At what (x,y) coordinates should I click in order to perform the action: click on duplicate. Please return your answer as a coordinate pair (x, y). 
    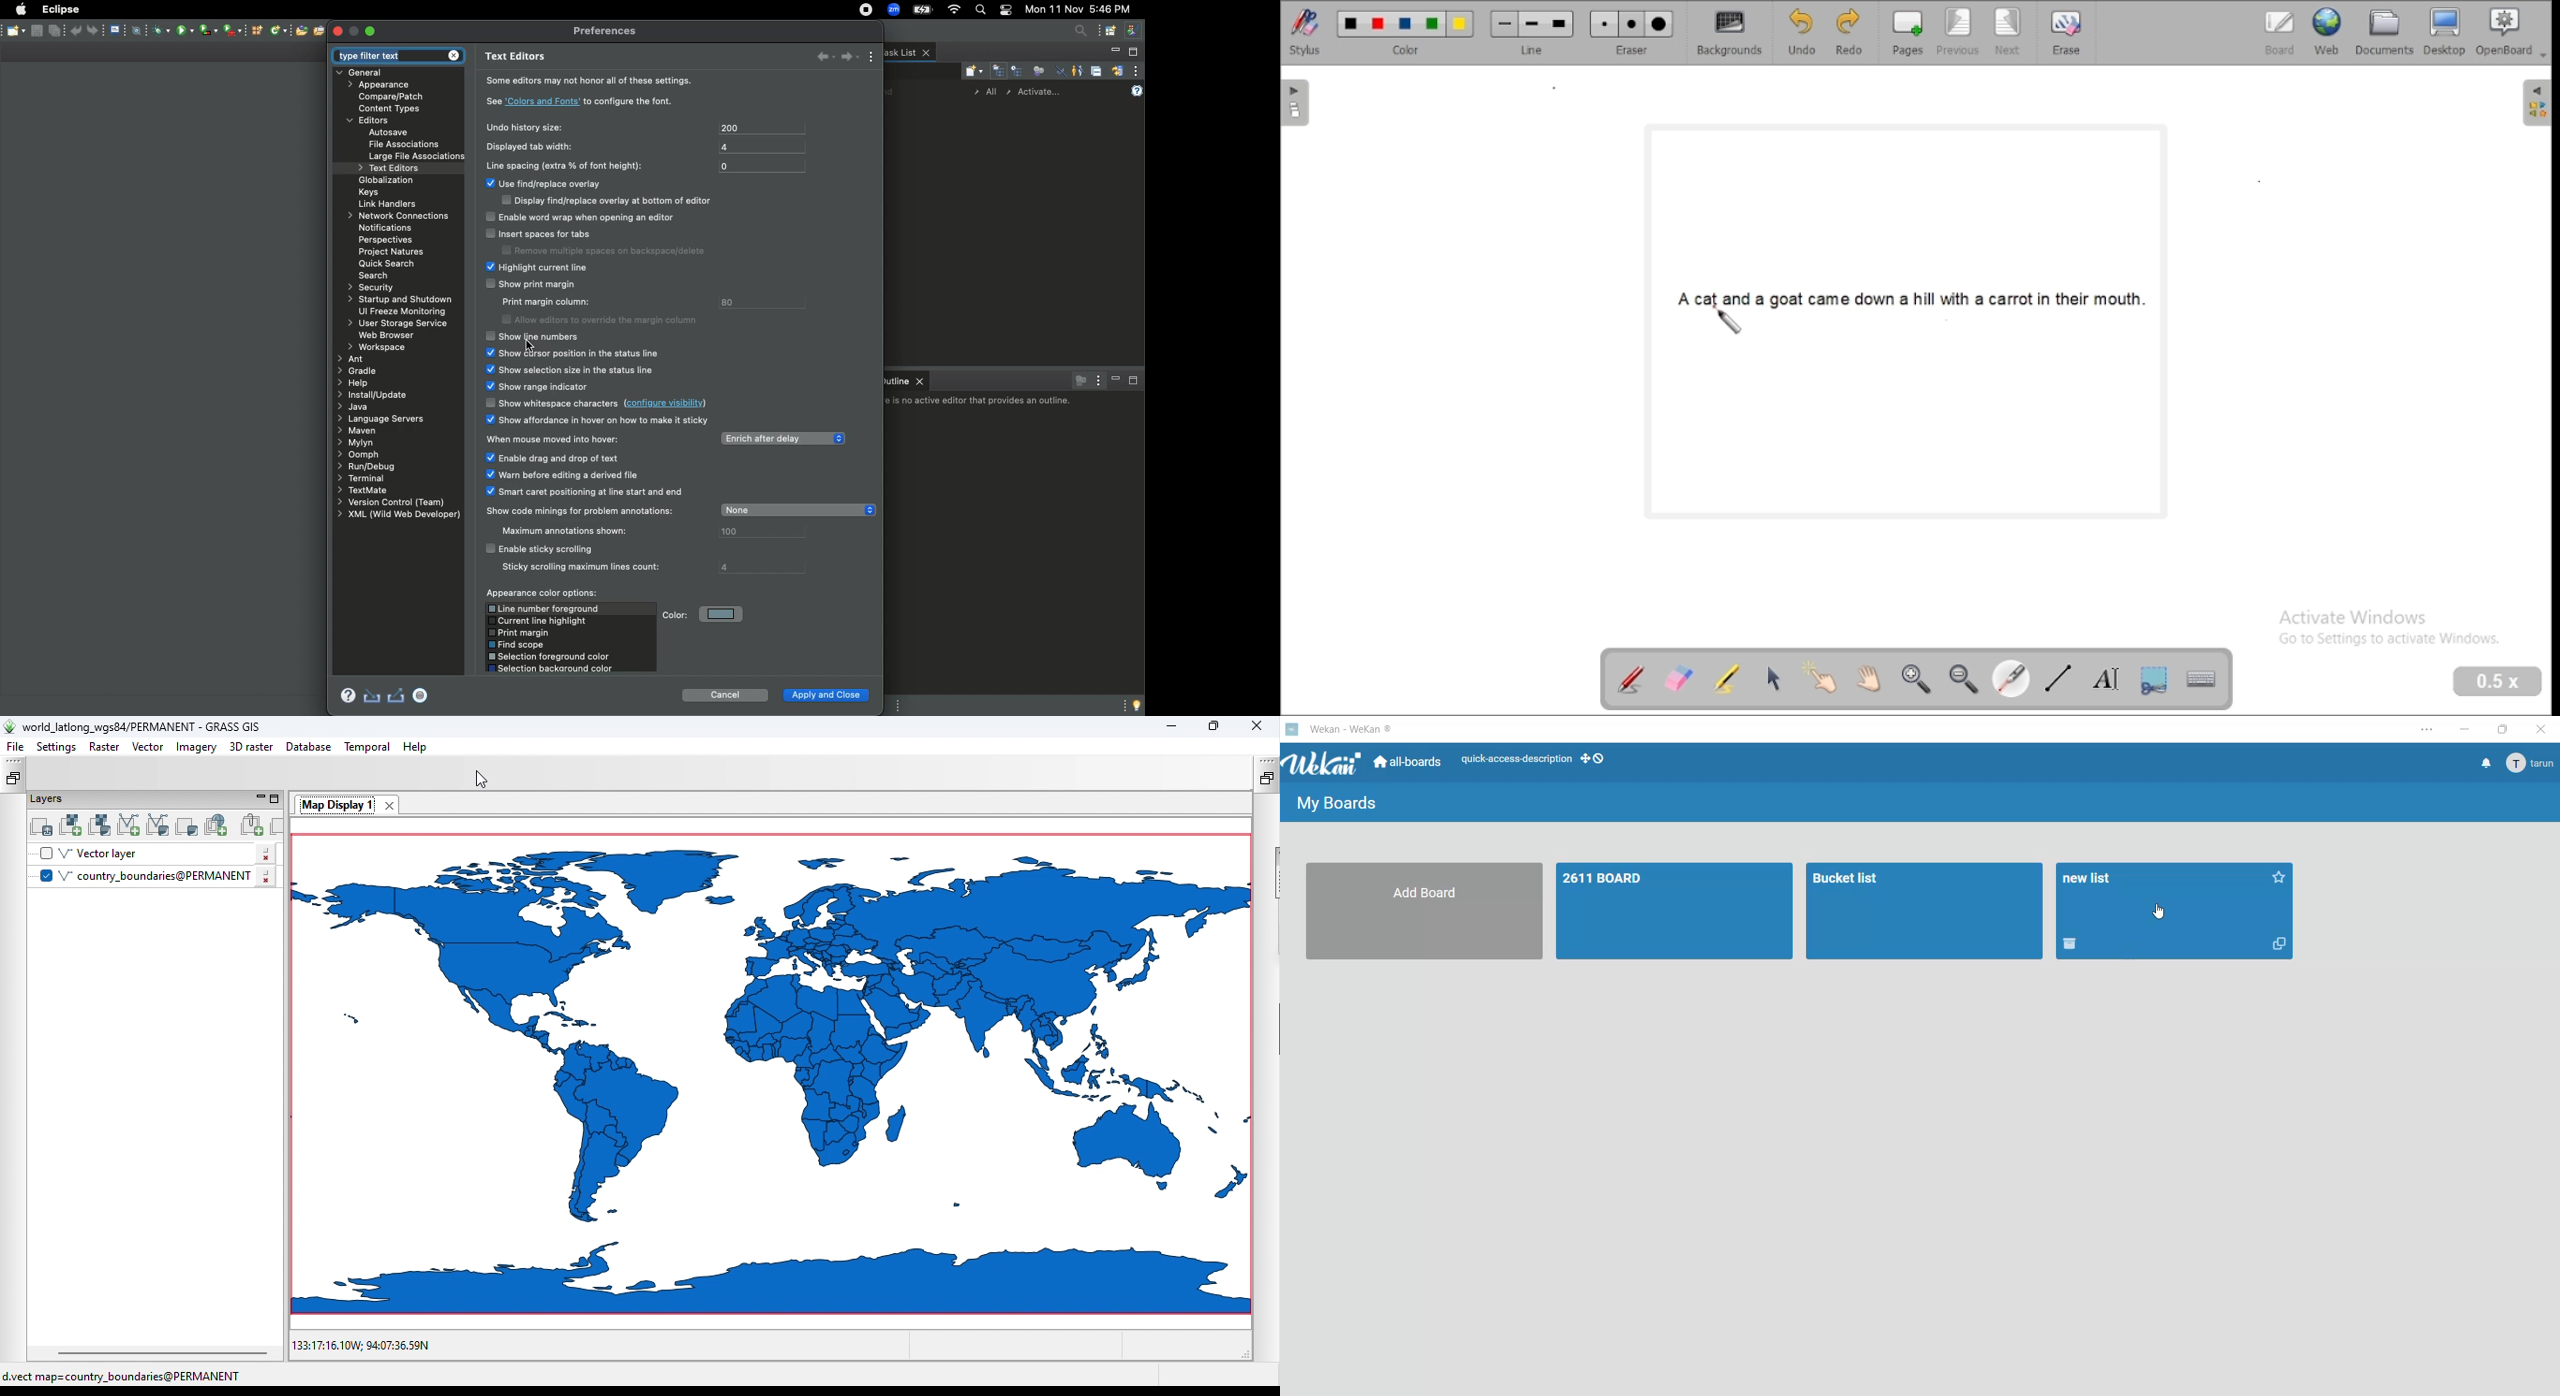
    Looking at the image, I should click on (2279, 946).